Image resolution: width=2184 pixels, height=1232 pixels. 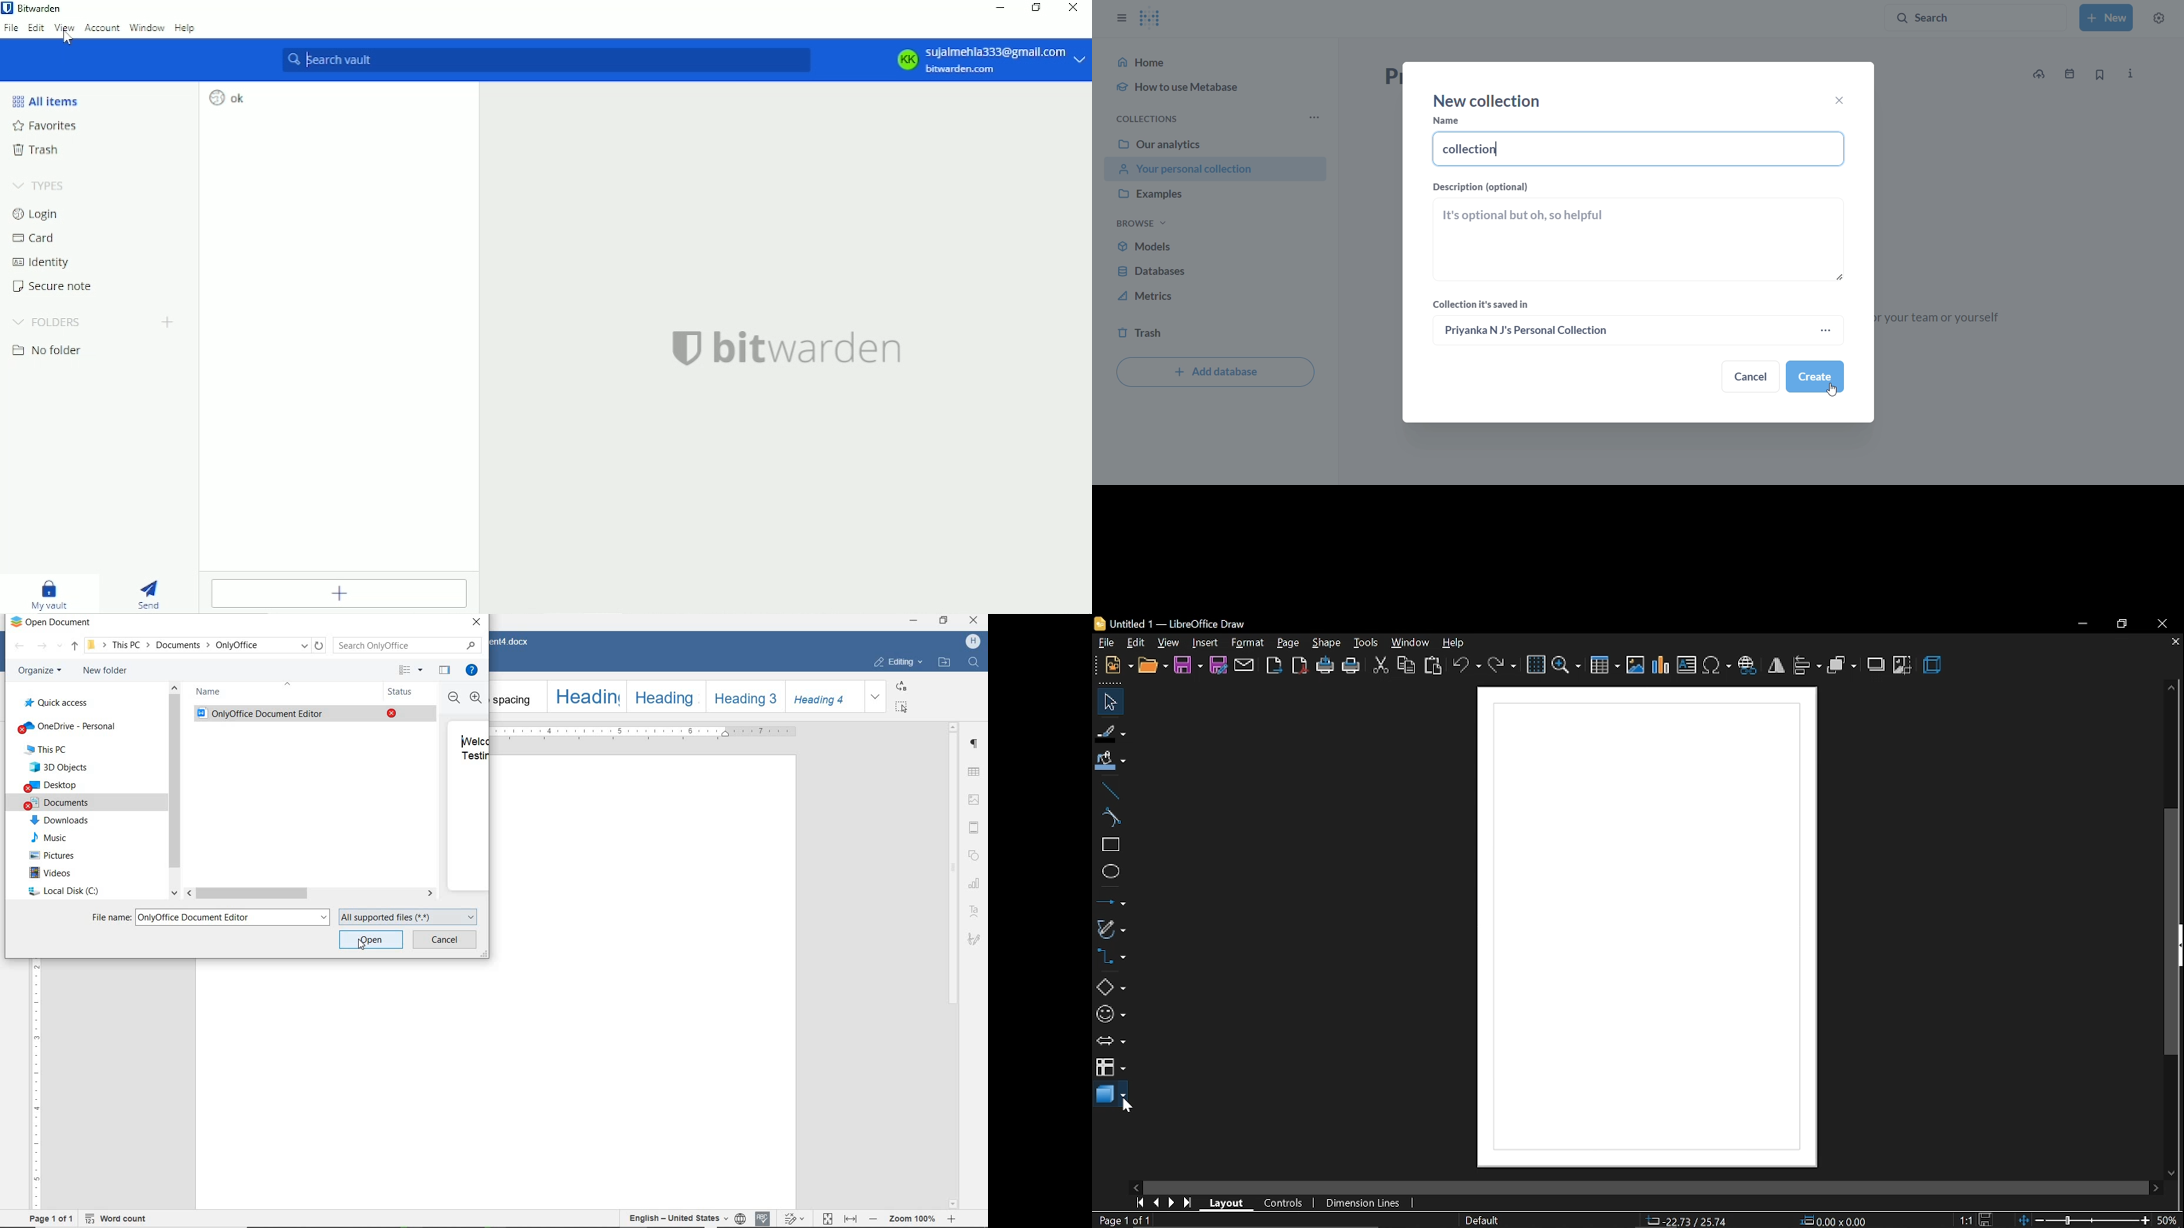 What do you see at coordinates (1151, 18) in the screenshot?
I see `metabase logo` at bounding box center [1151, 18].